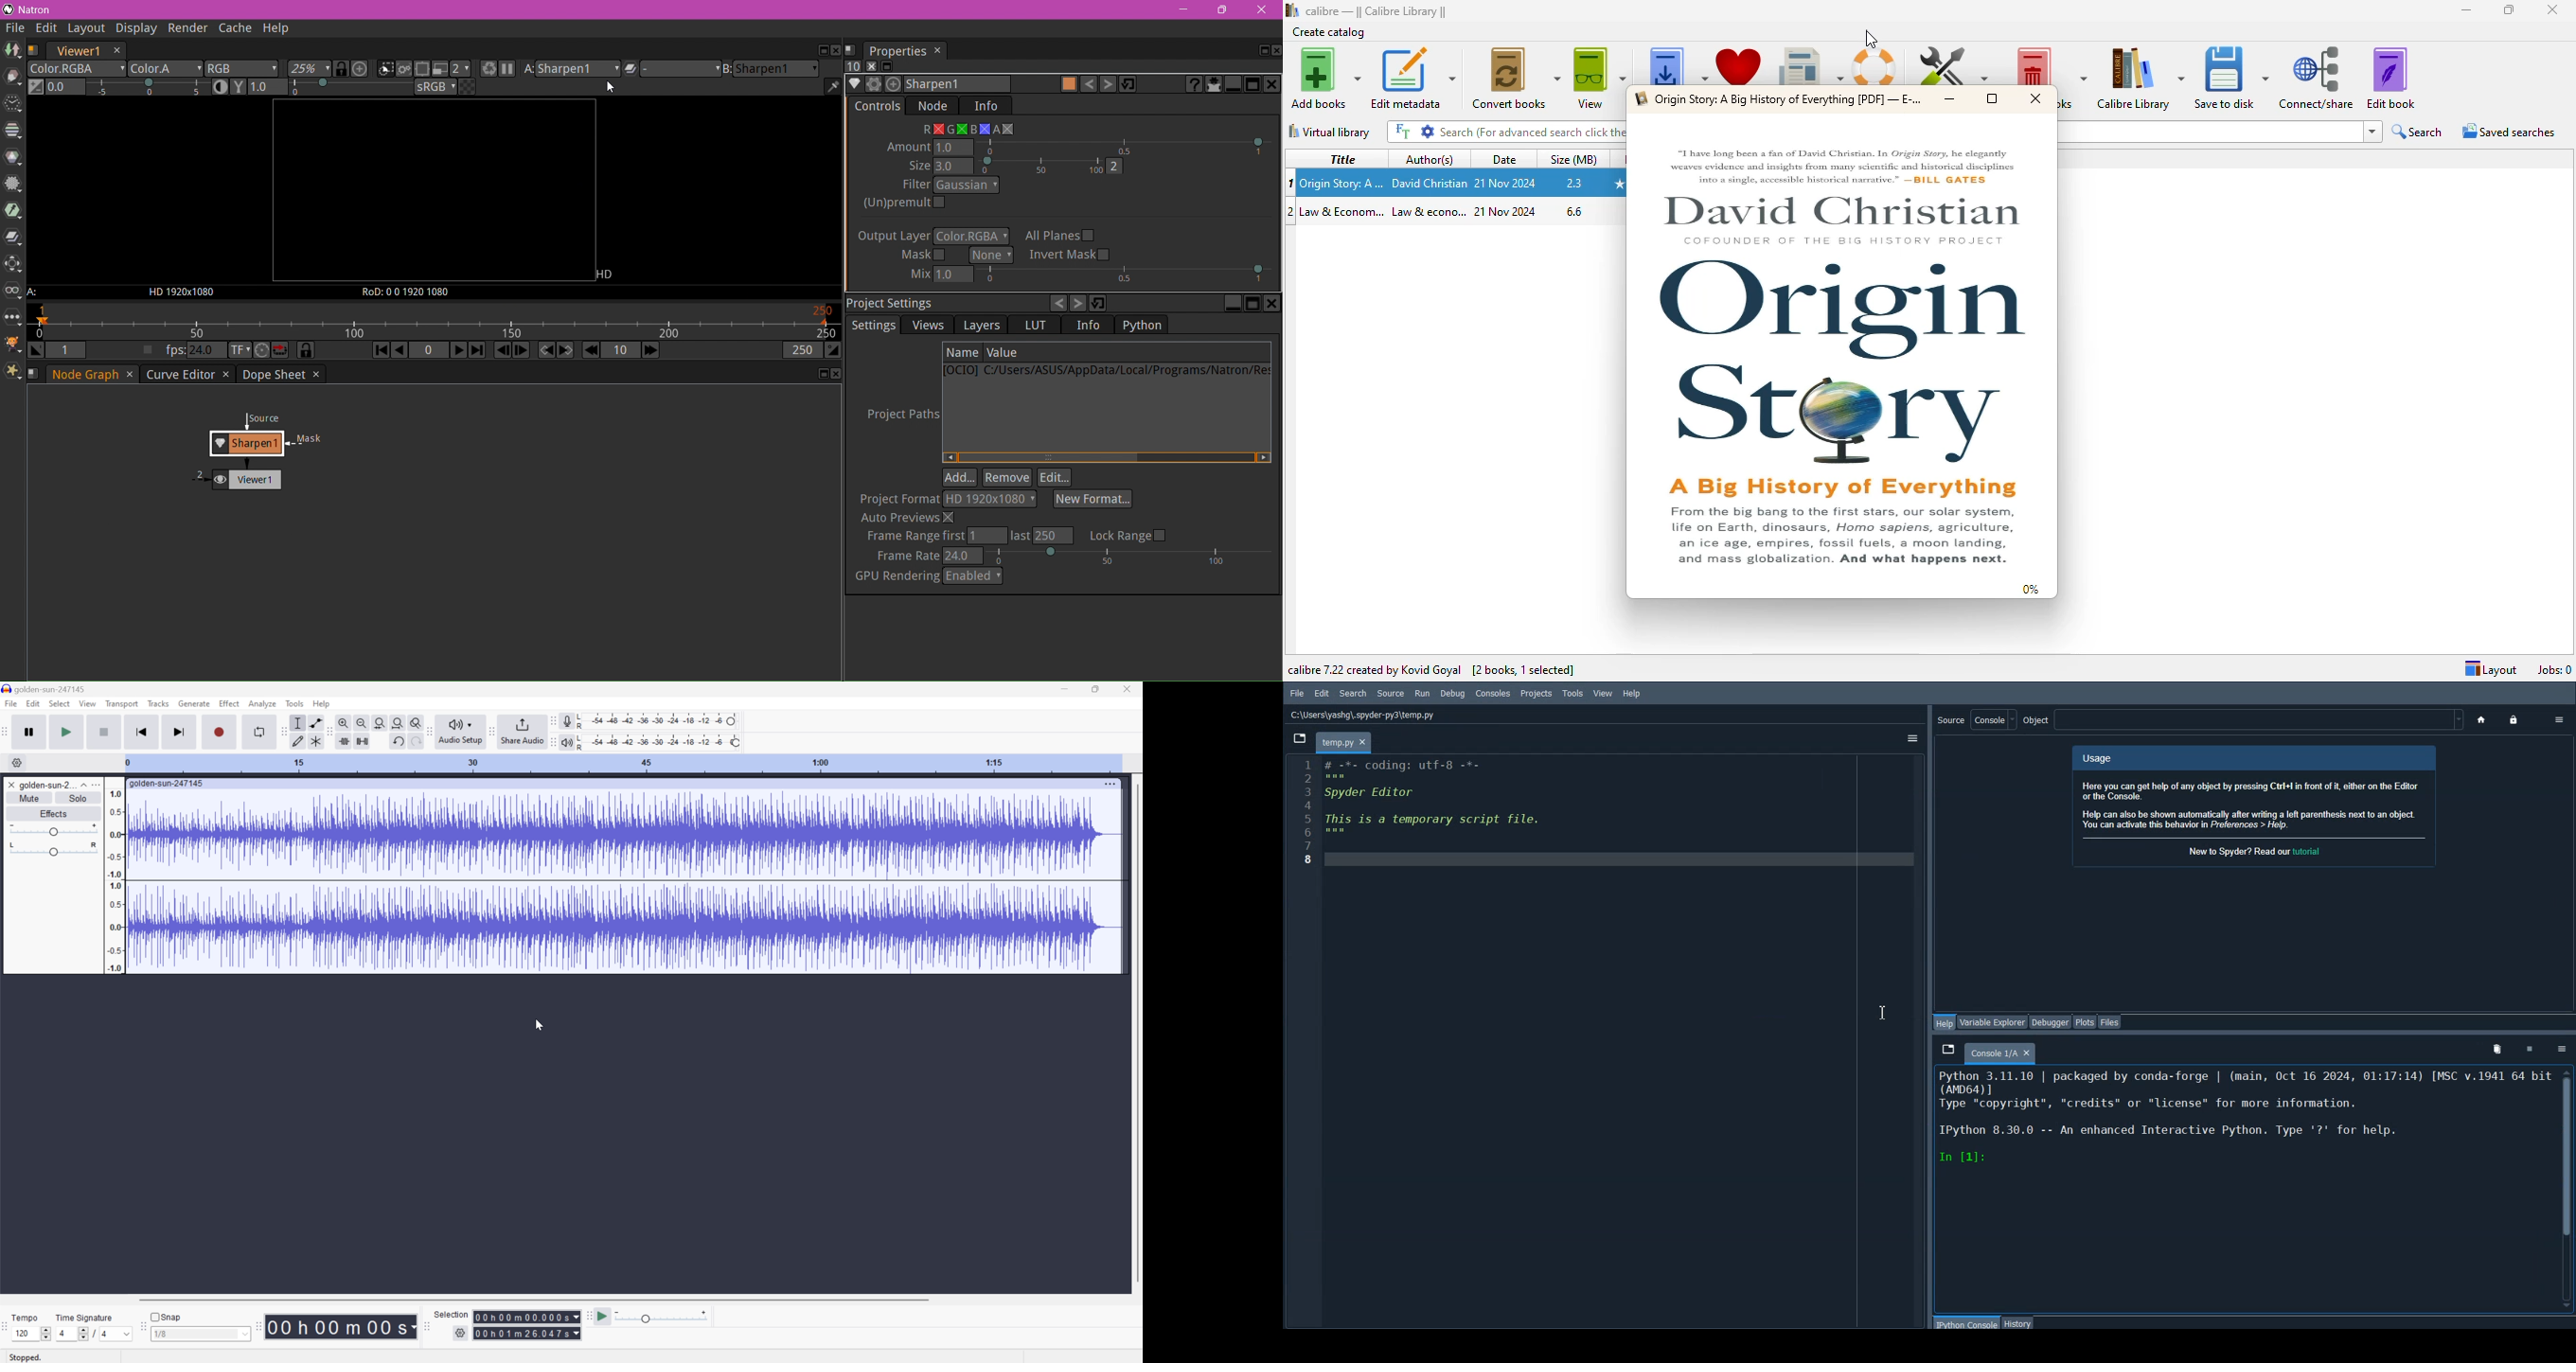  Describe the element at coordinates (50, 849) in the screenshot. I see `Slider` at that location.